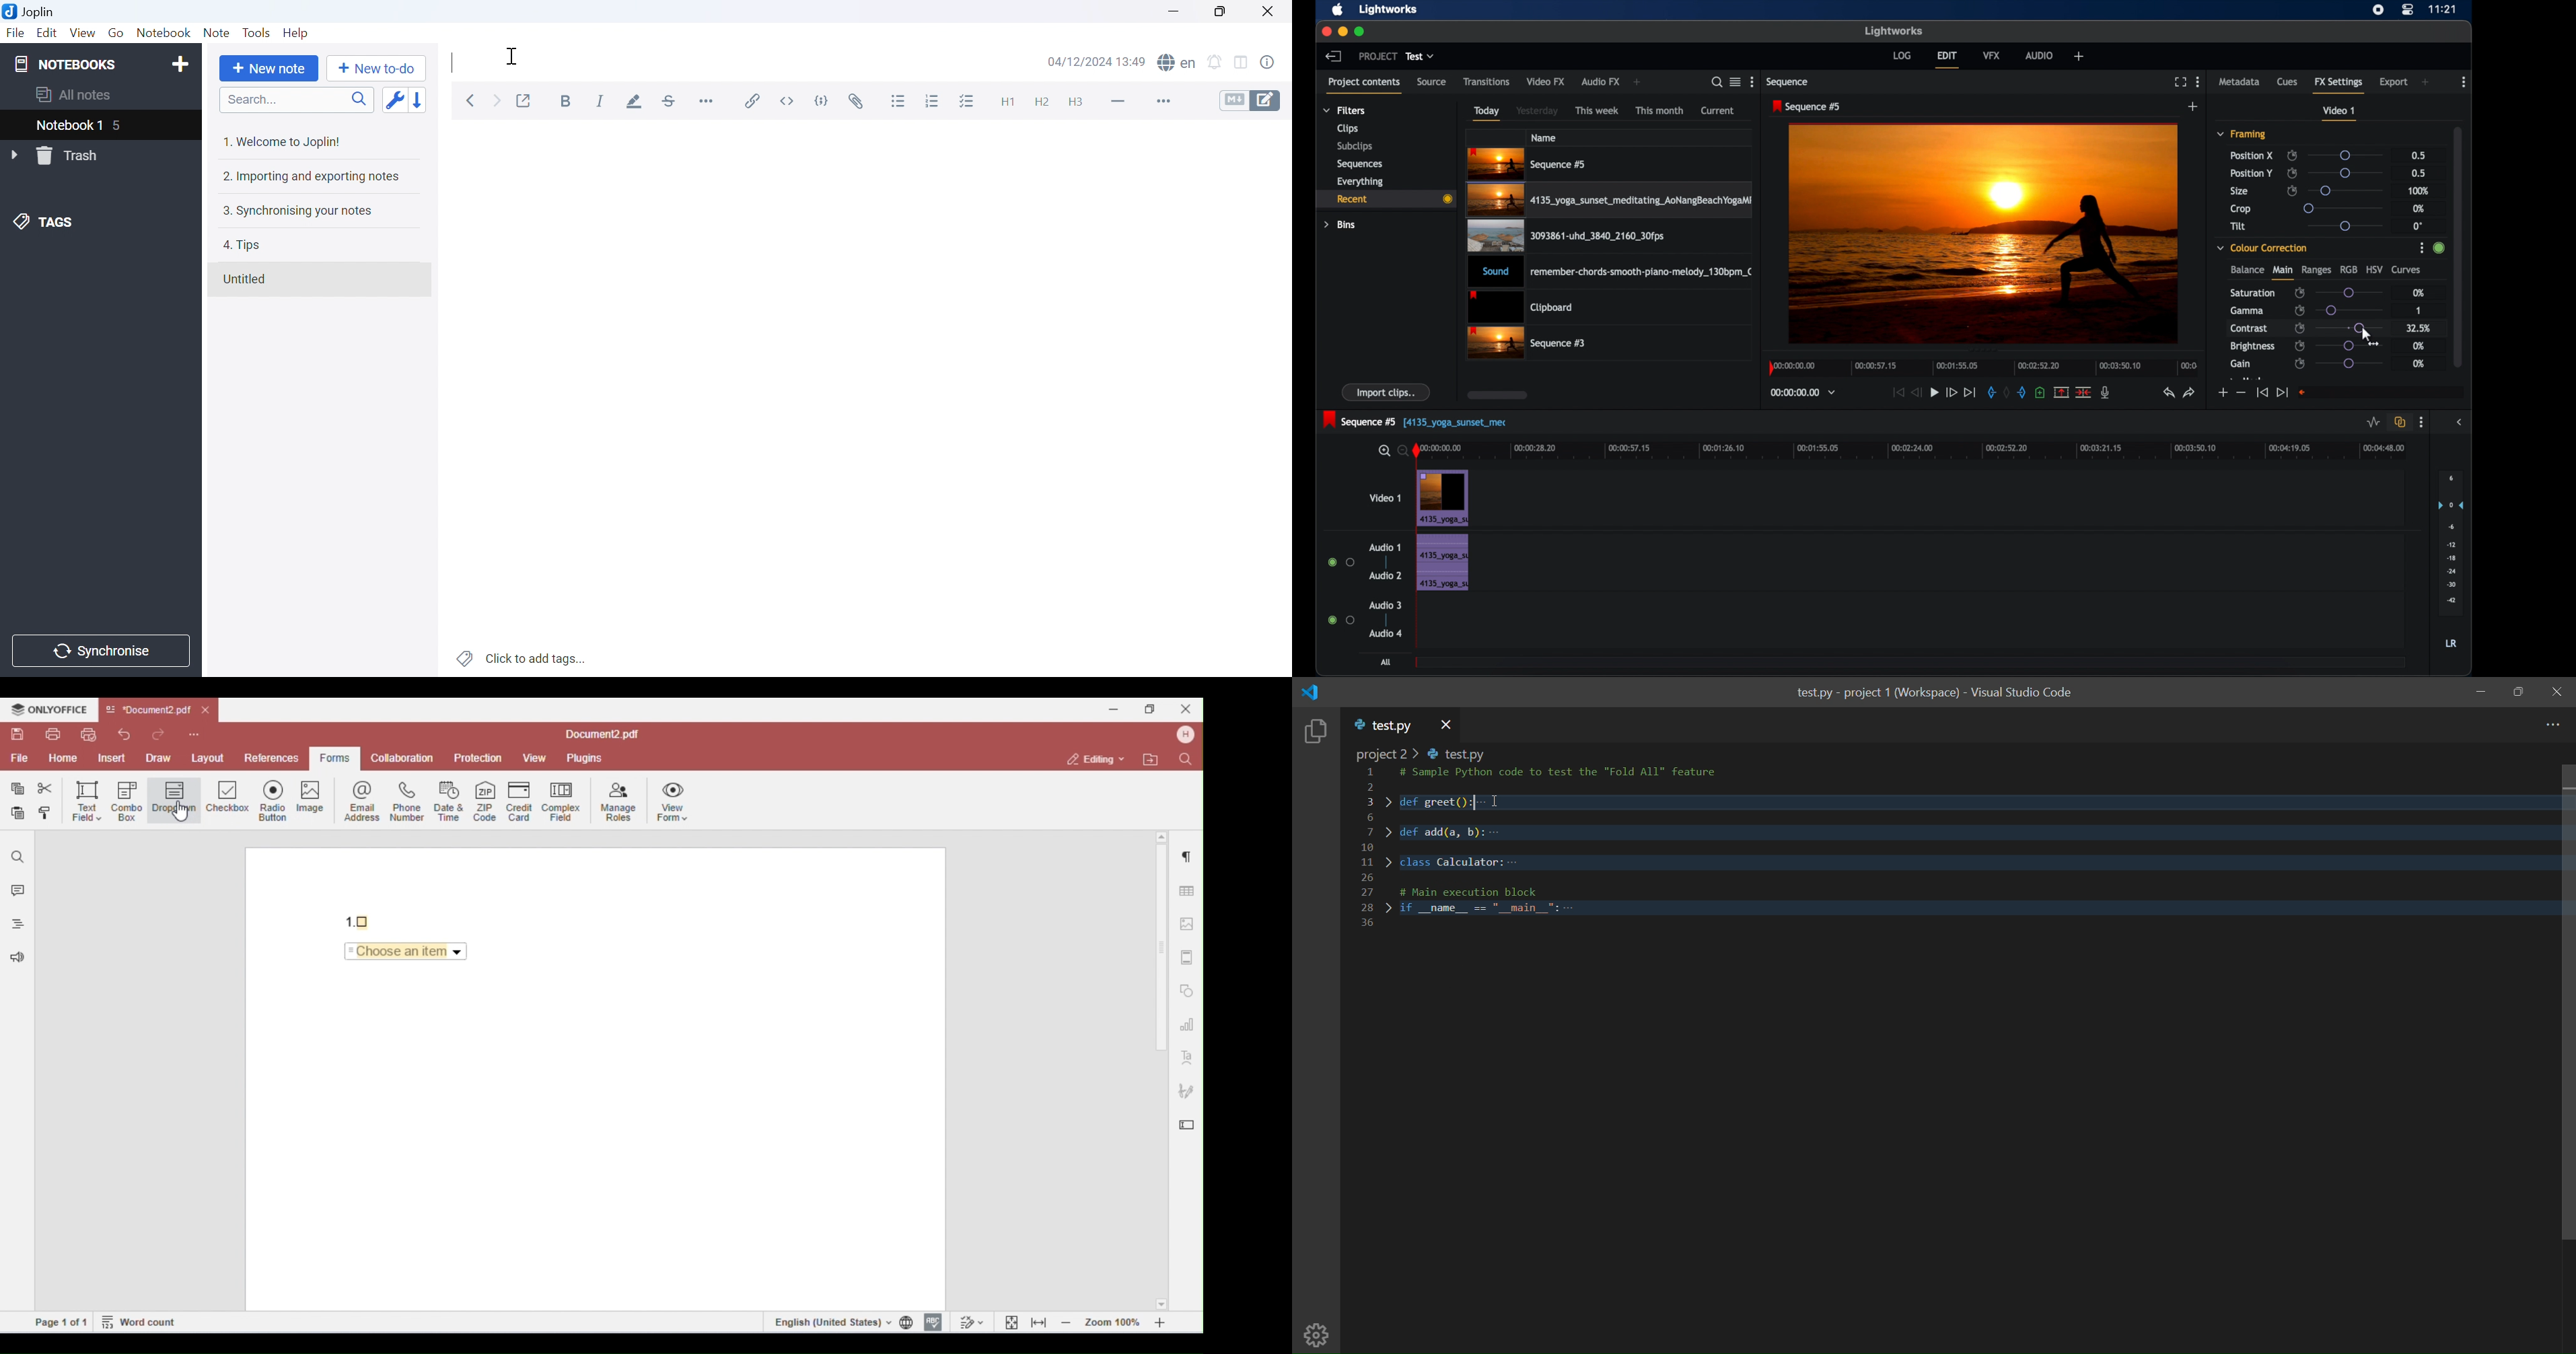 Image resolution: width=2576 pixels, height=1372 pixels. Describe the element at coordinates (899, 100) in the screenshot. I see `Bulleted list` at that location.